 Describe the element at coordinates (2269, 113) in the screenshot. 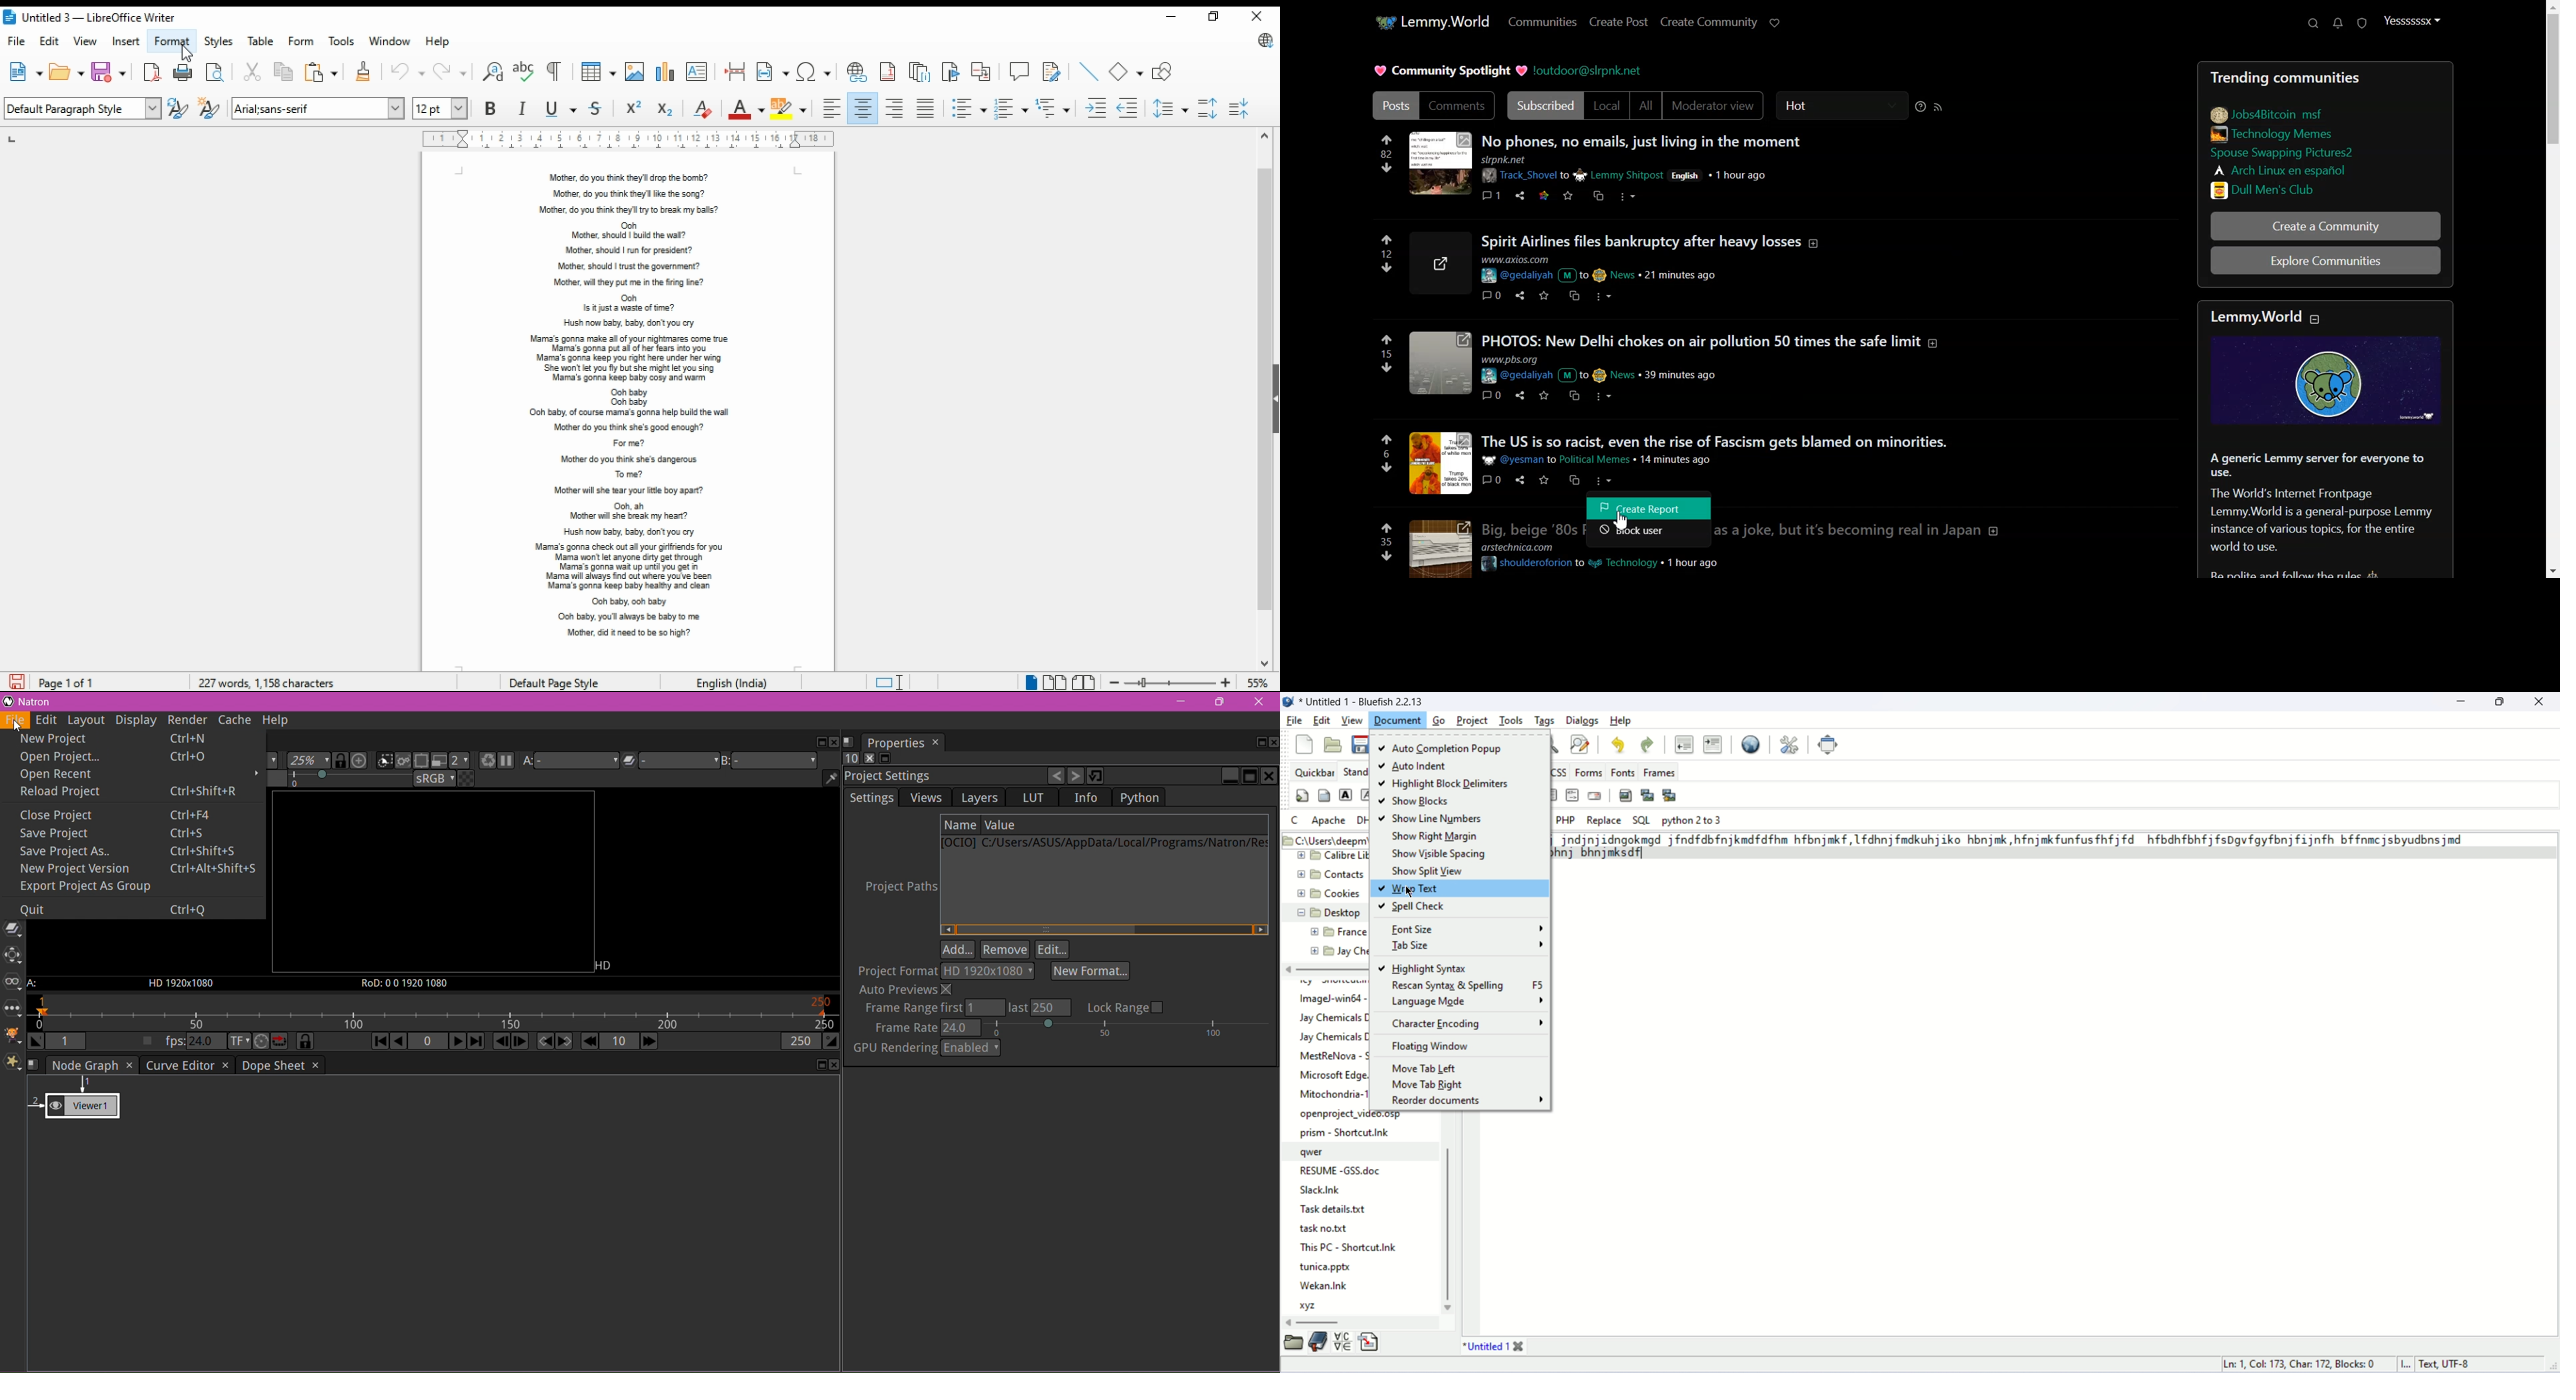

I see `link` at that location.